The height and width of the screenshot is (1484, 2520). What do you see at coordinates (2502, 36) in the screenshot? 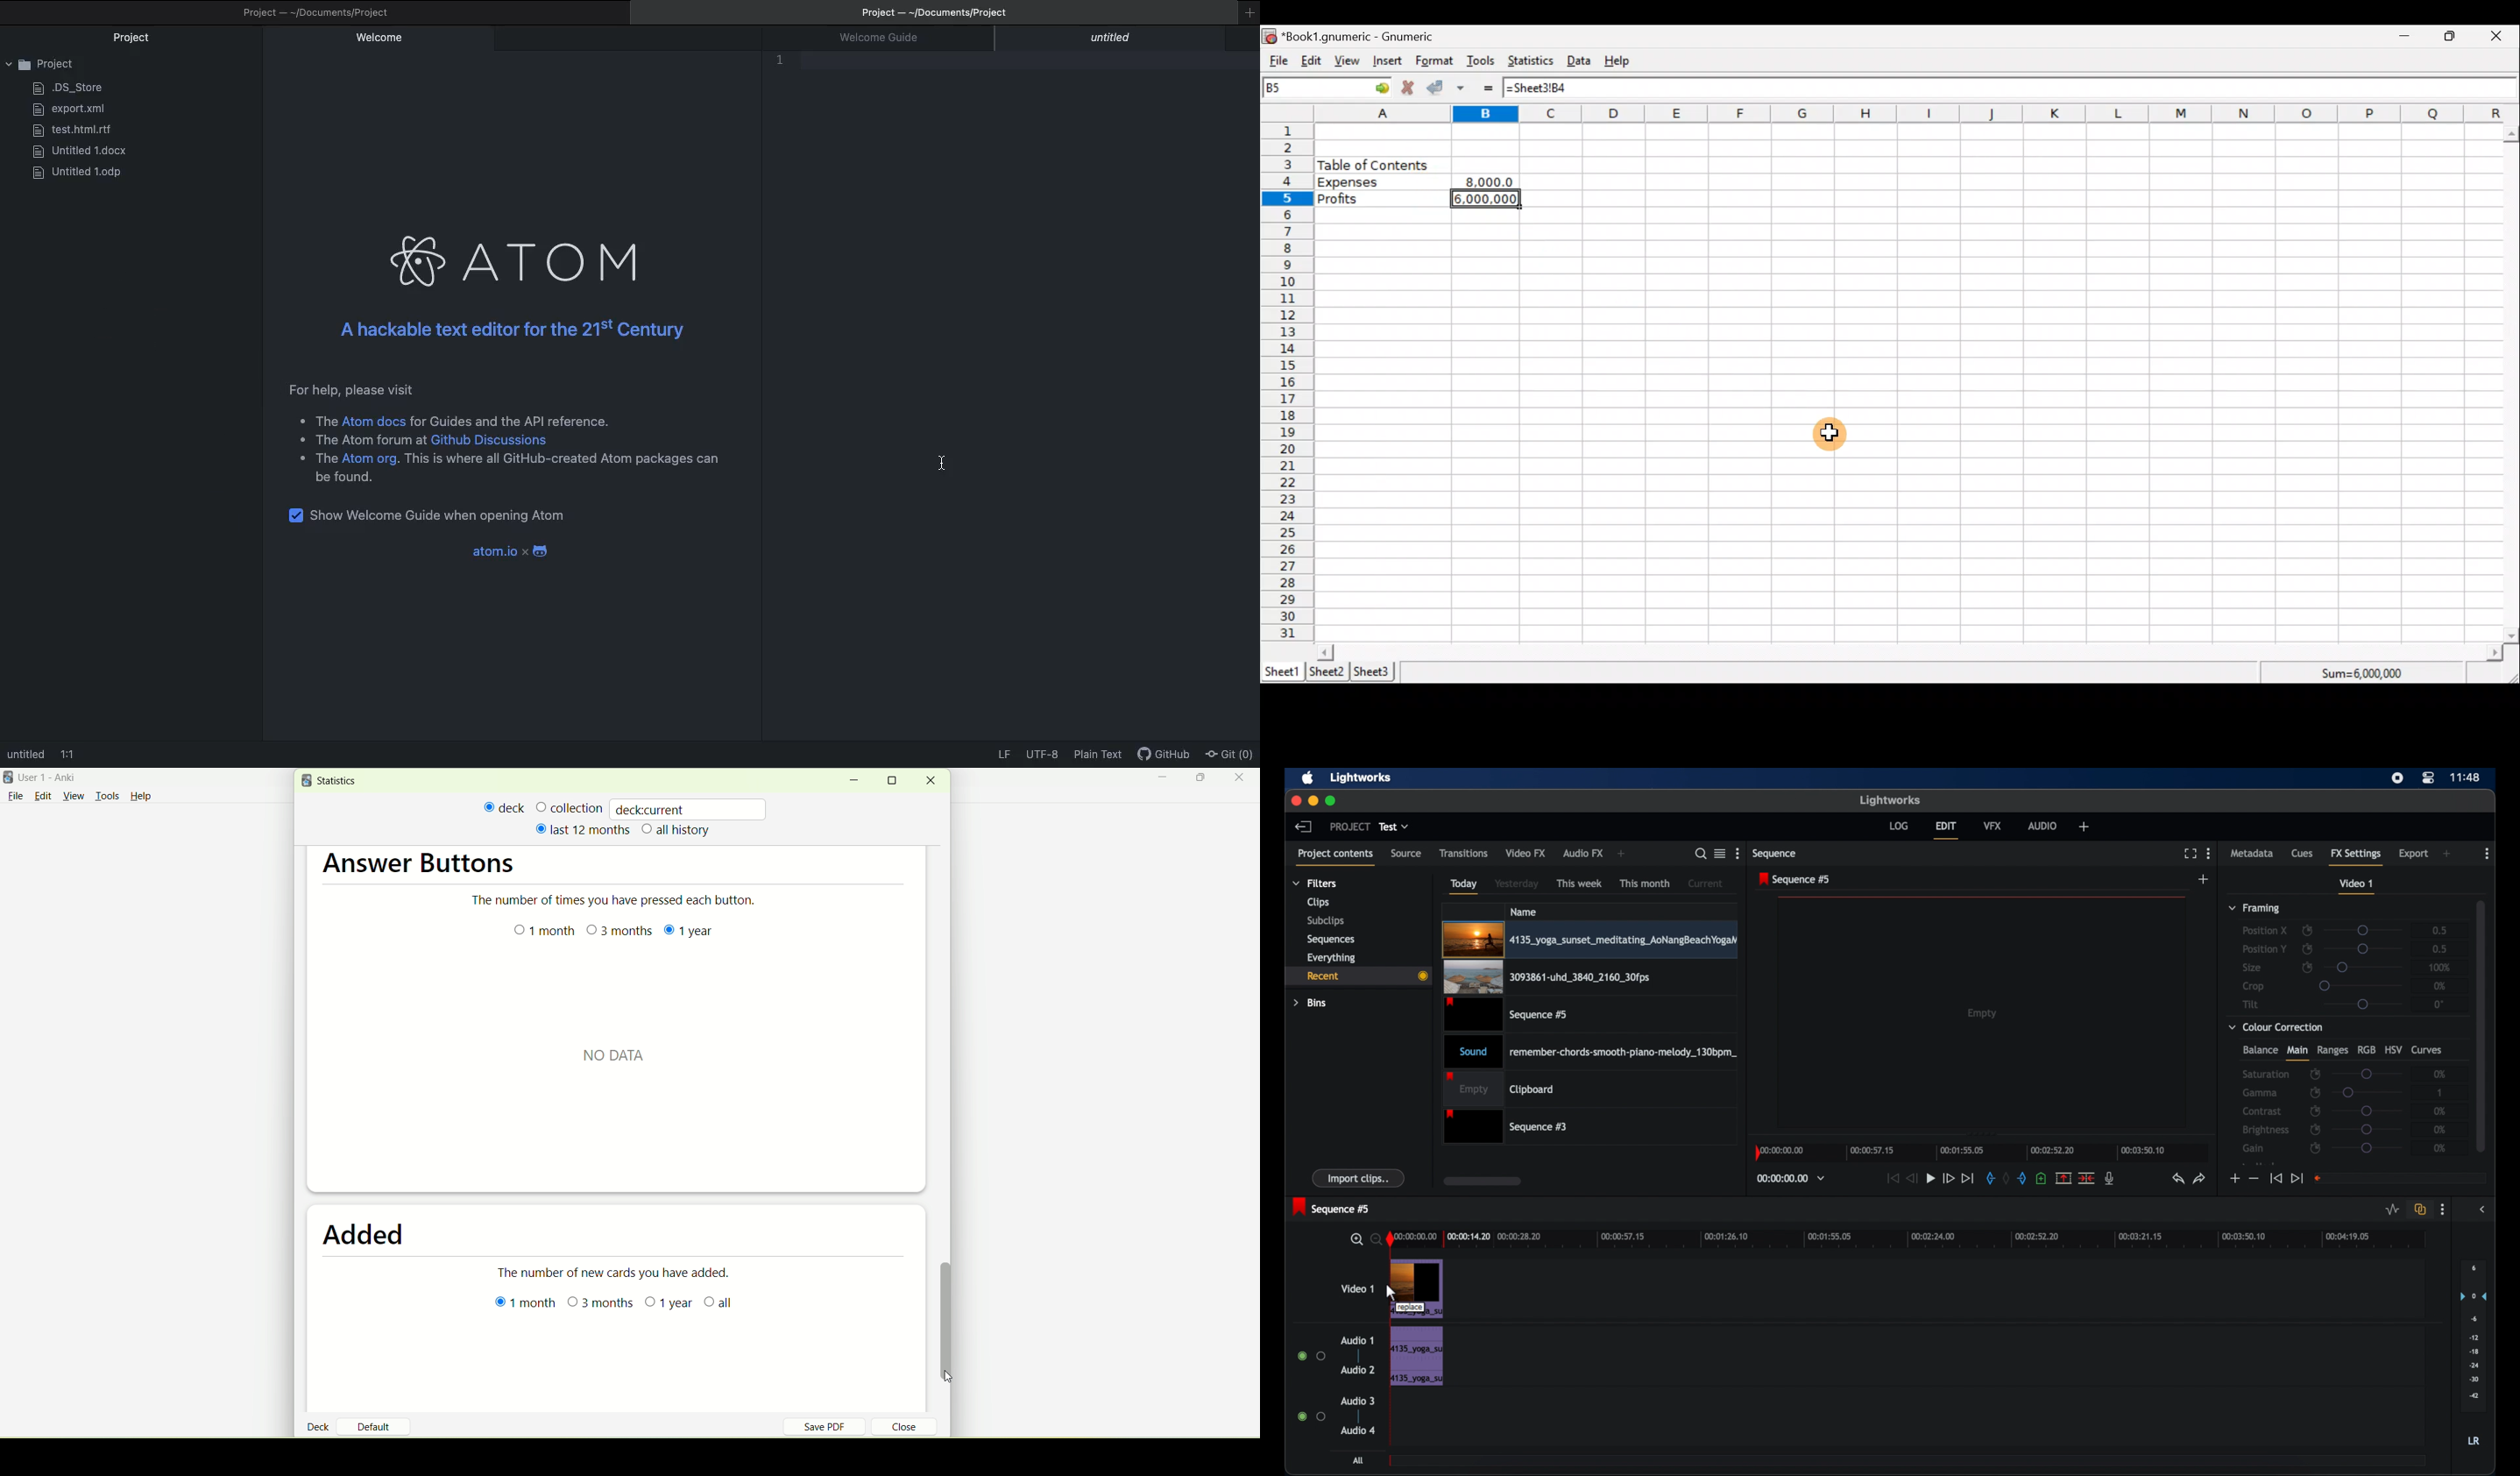
I see `Close` at bounding box center [2502, 36].